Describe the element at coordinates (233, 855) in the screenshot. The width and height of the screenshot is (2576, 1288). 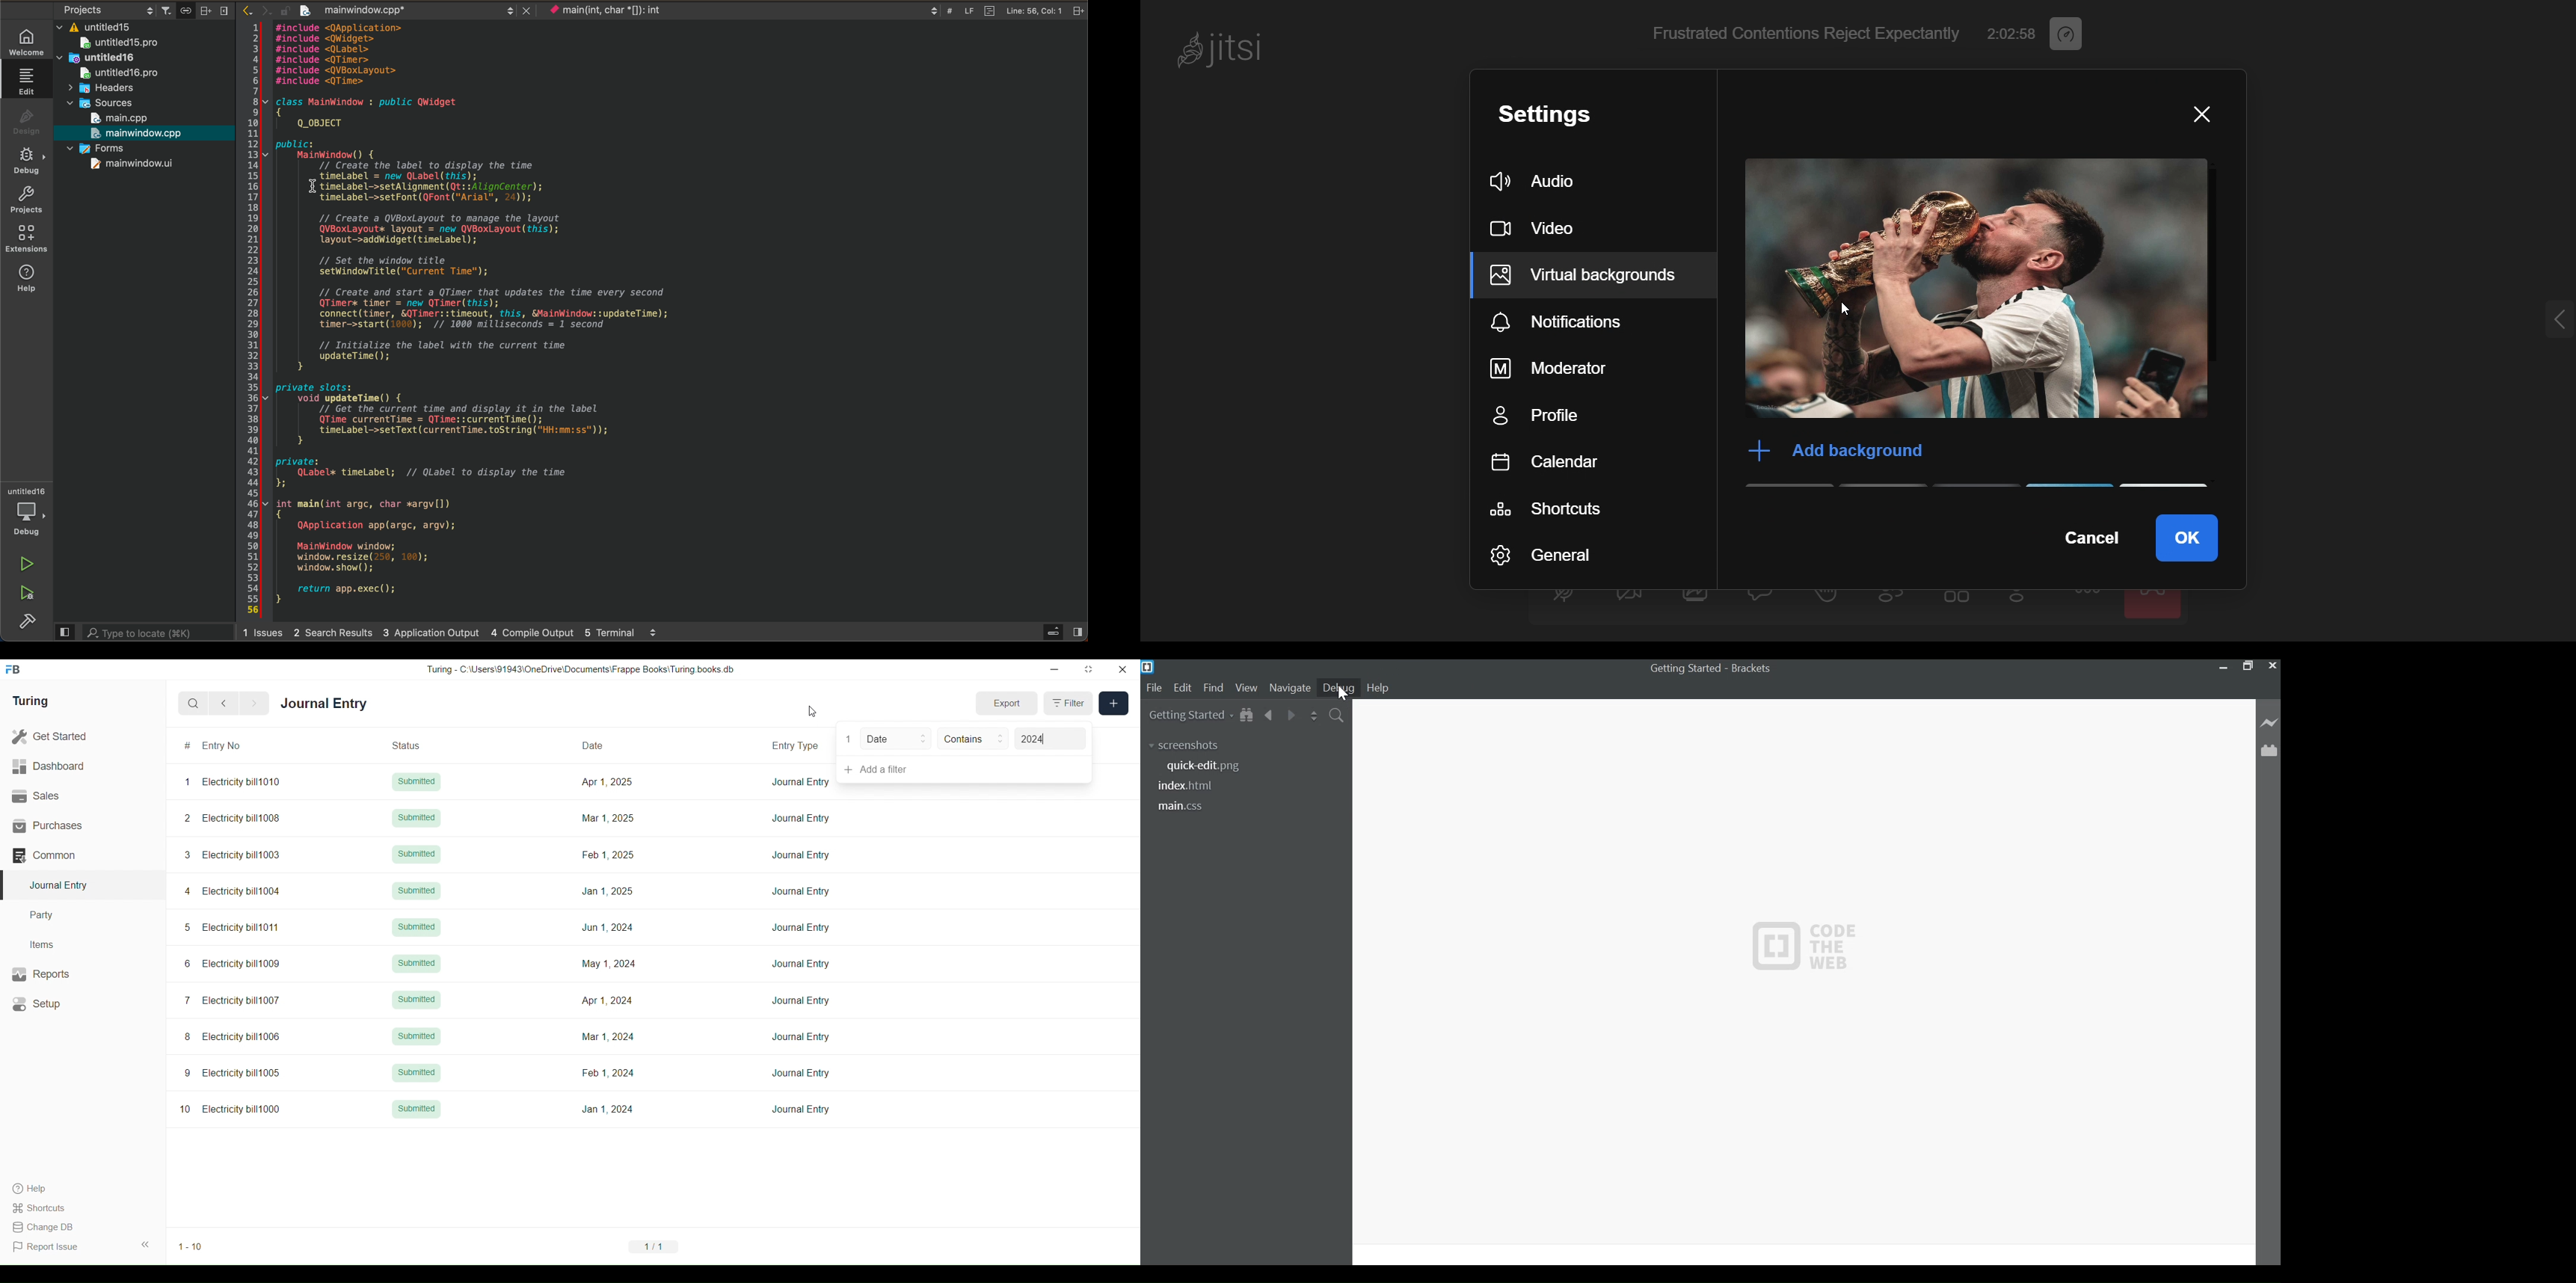
I see `3 Electricity bill1003` at that location.